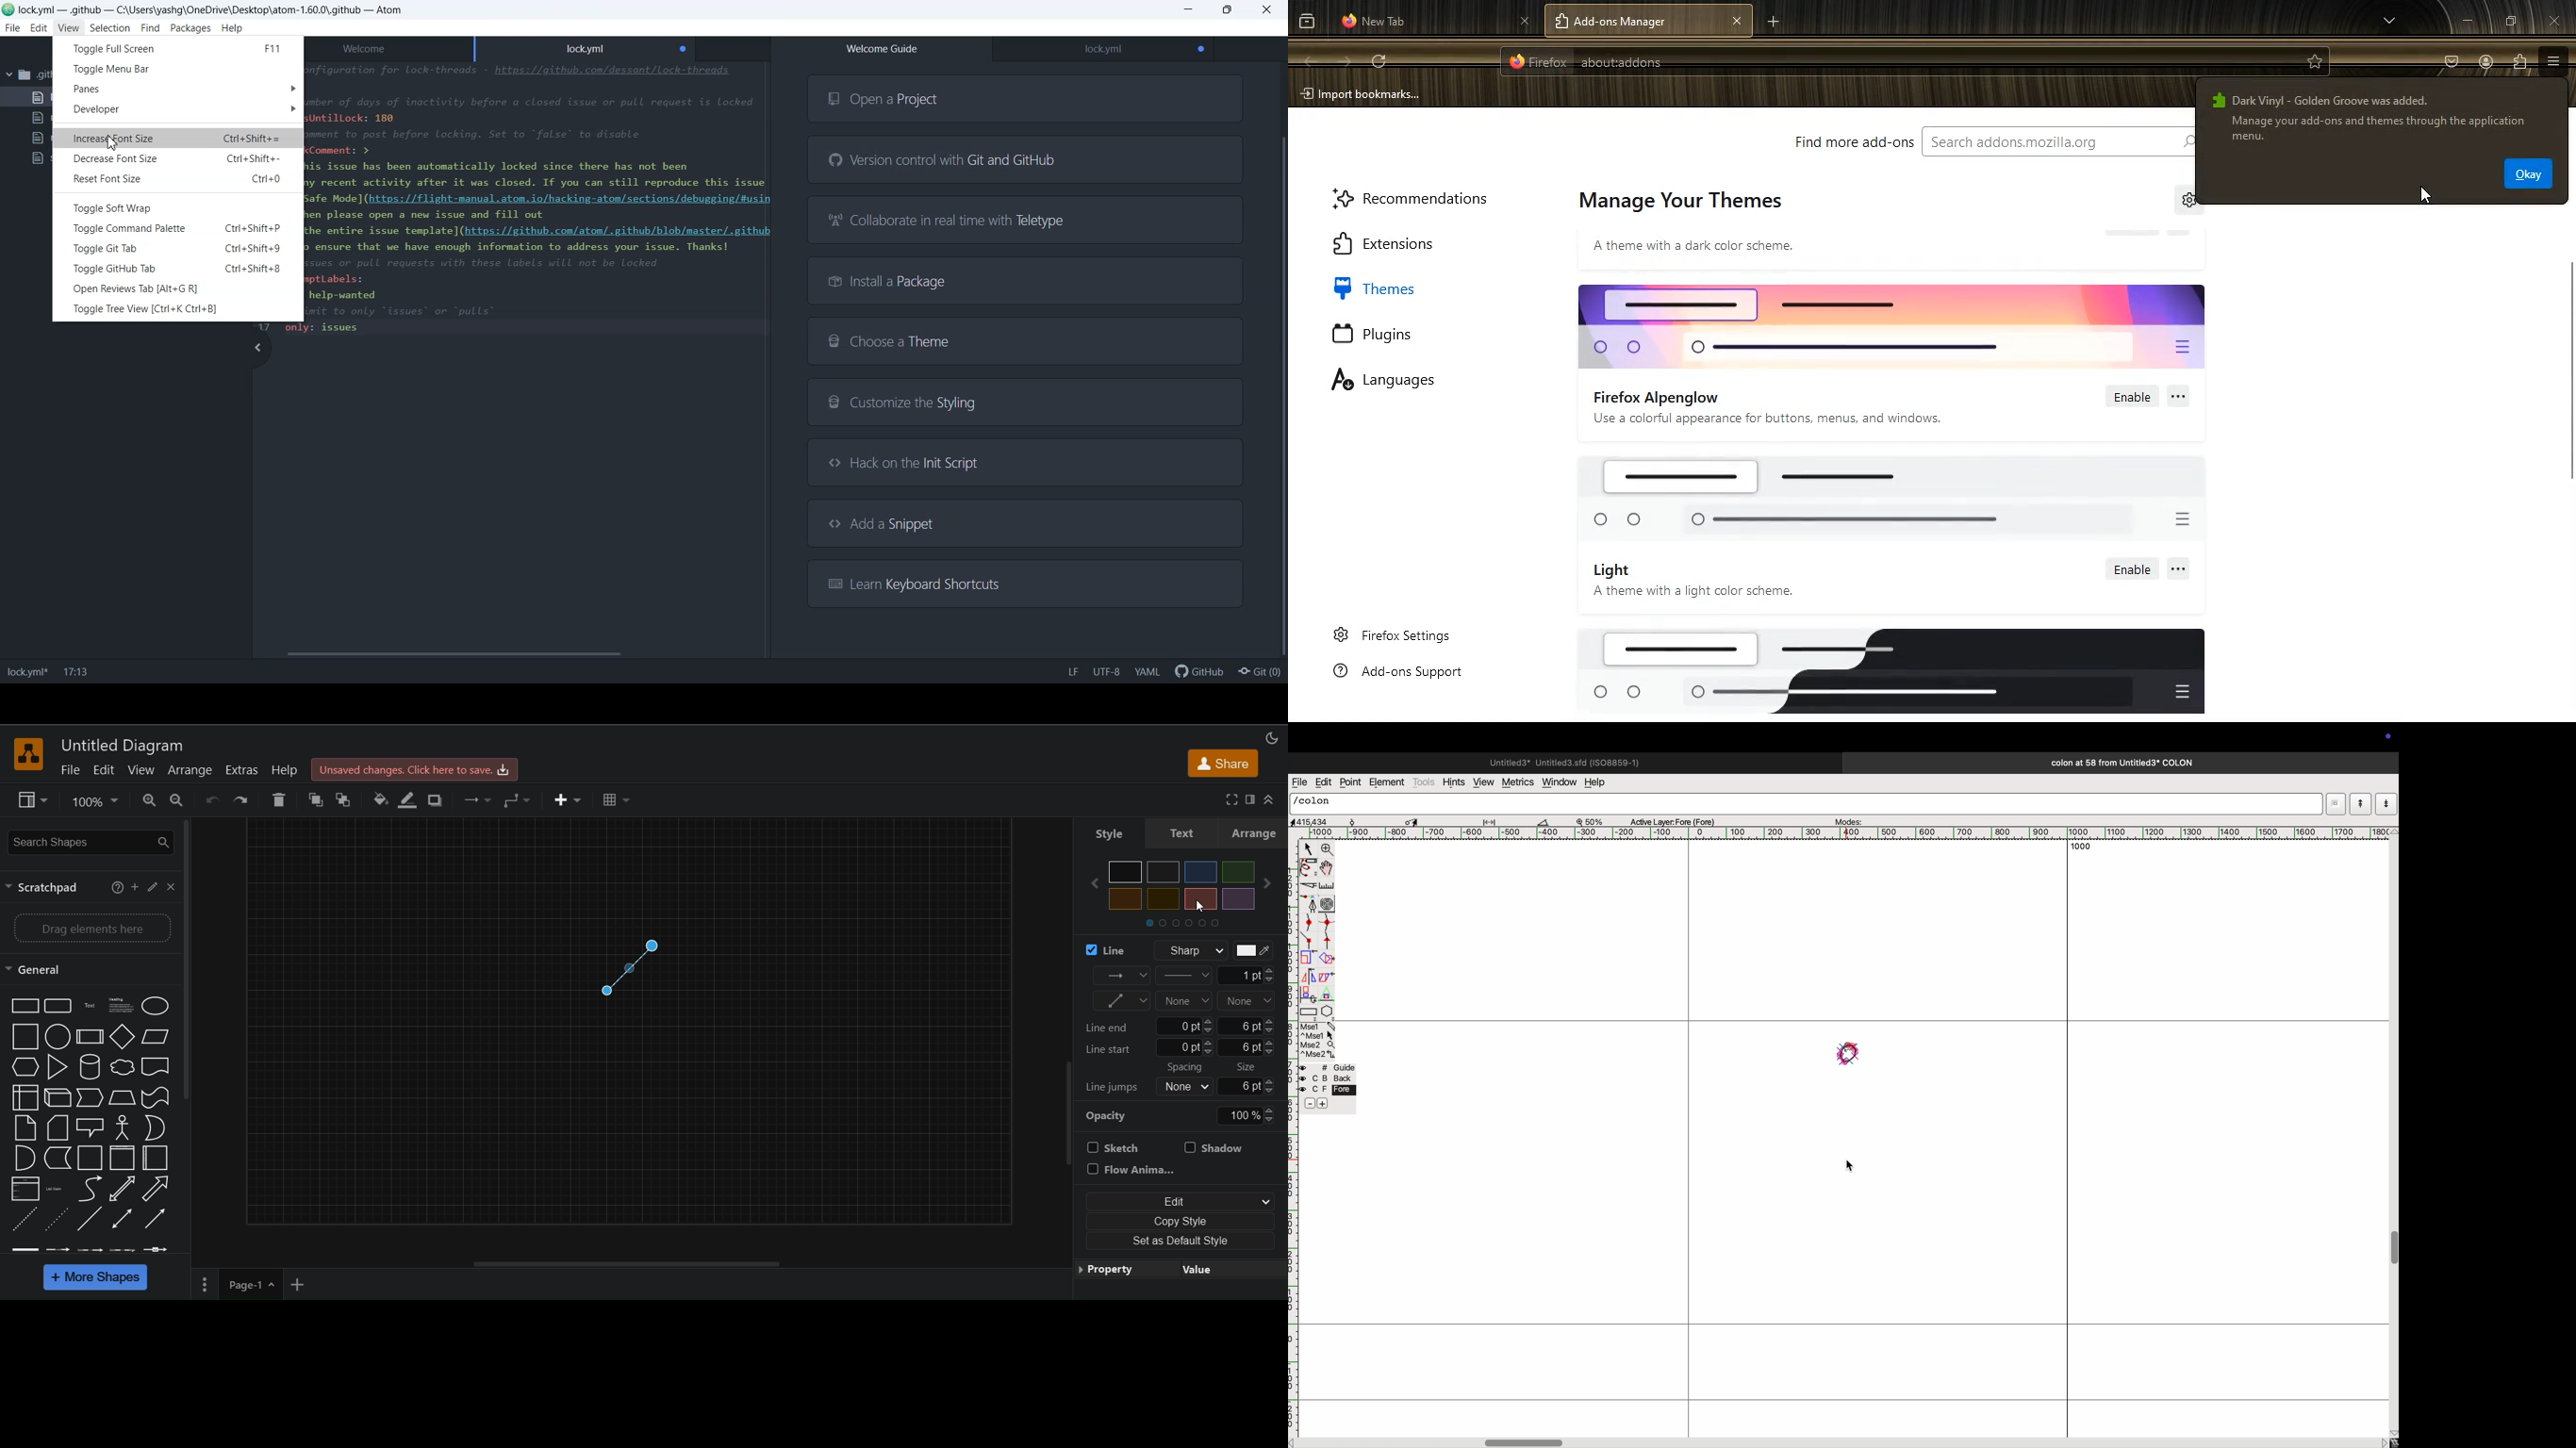  Describe the element at coordinates (178, 139) in the screenshot. I see `Increased font size` at that location.